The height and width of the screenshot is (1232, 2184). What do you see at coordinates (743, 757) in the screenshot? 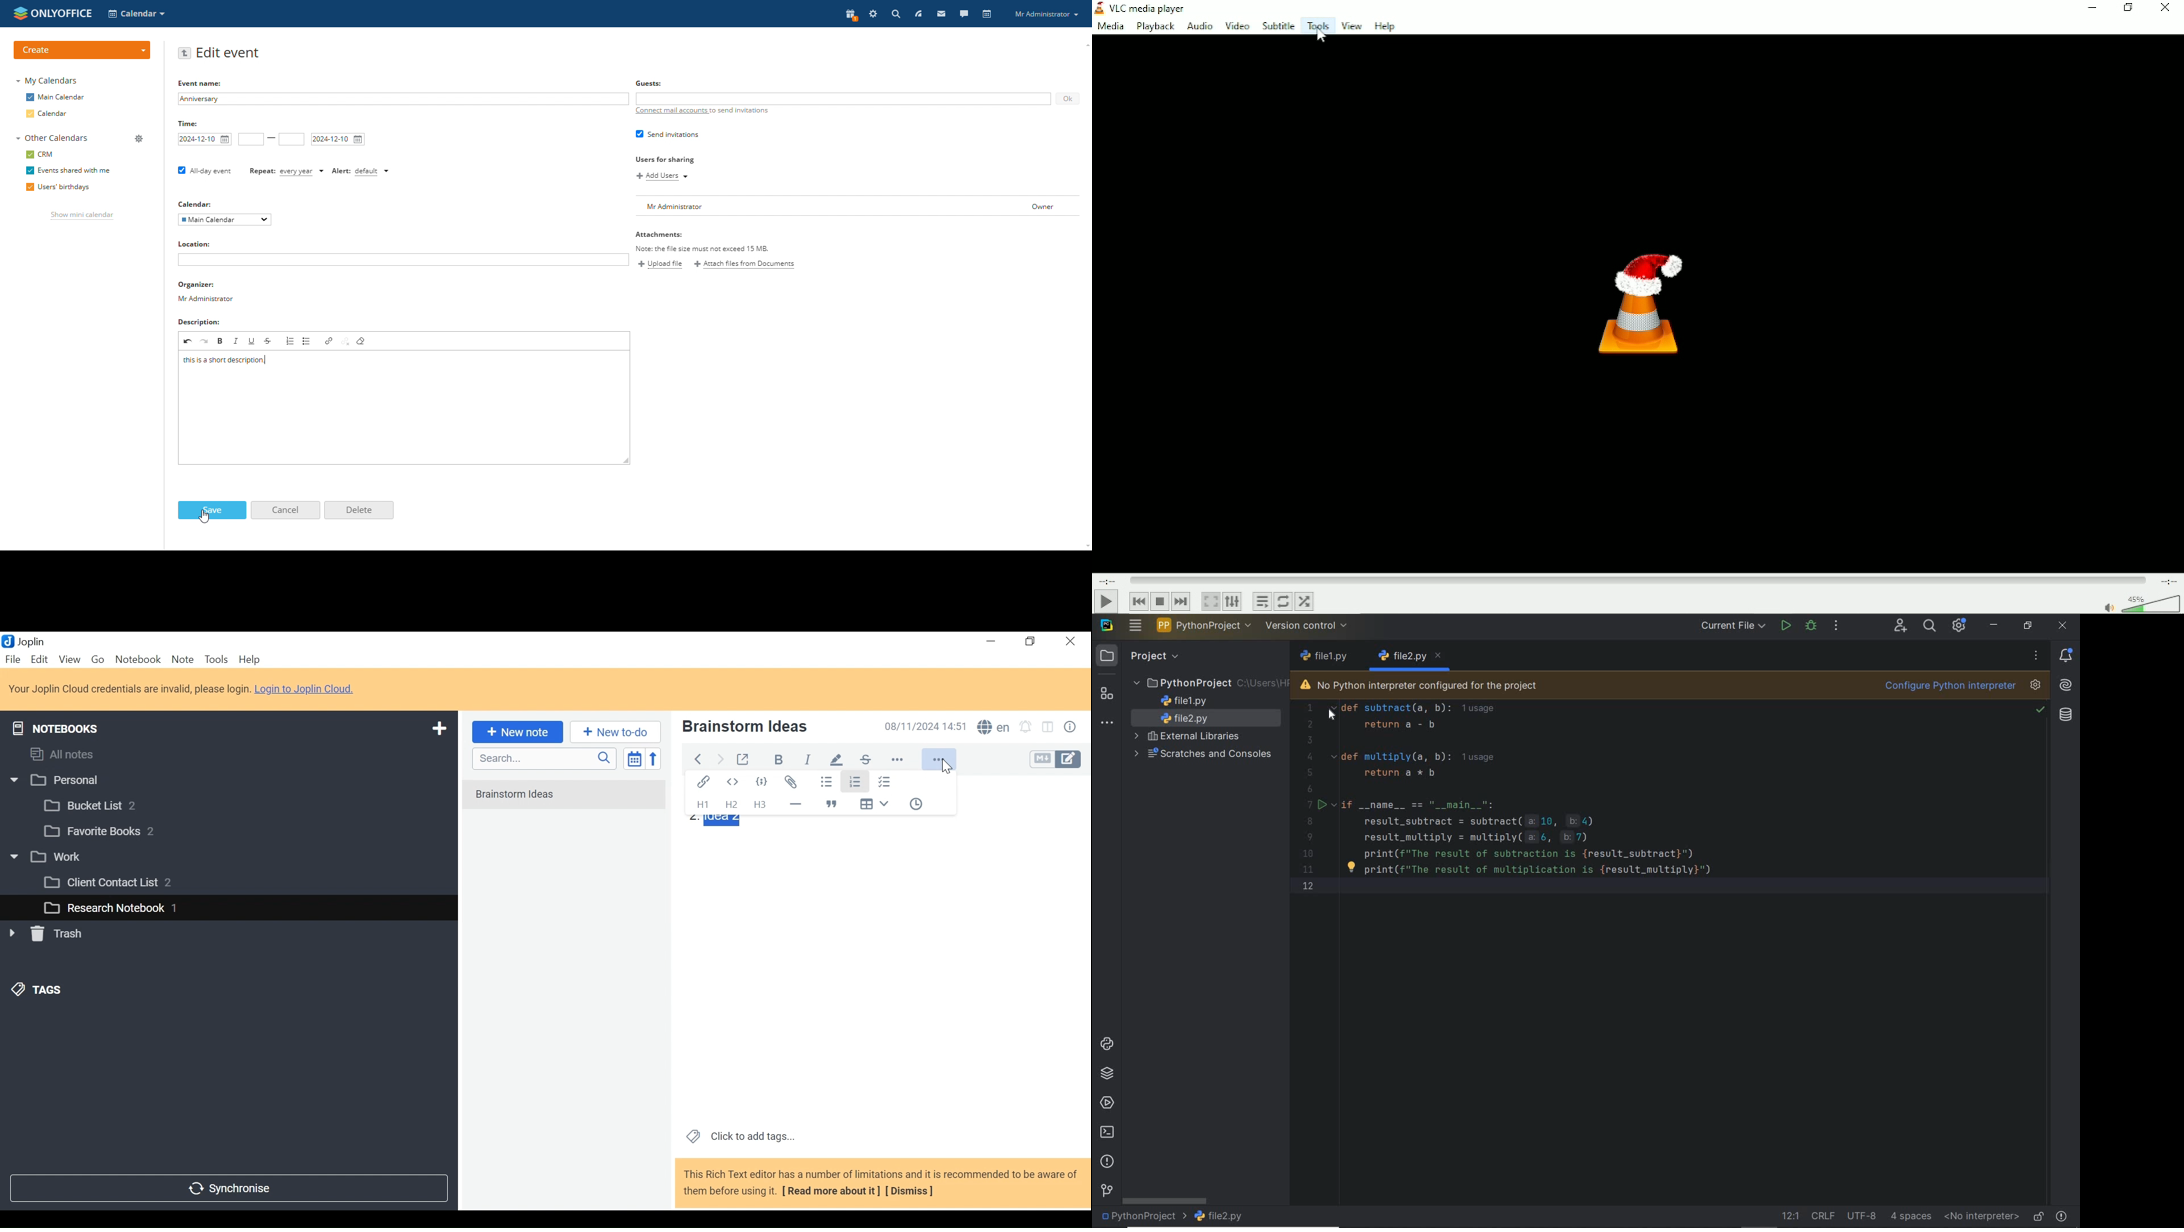
I see `Toggle external editing` at bounding box center [743, 757].